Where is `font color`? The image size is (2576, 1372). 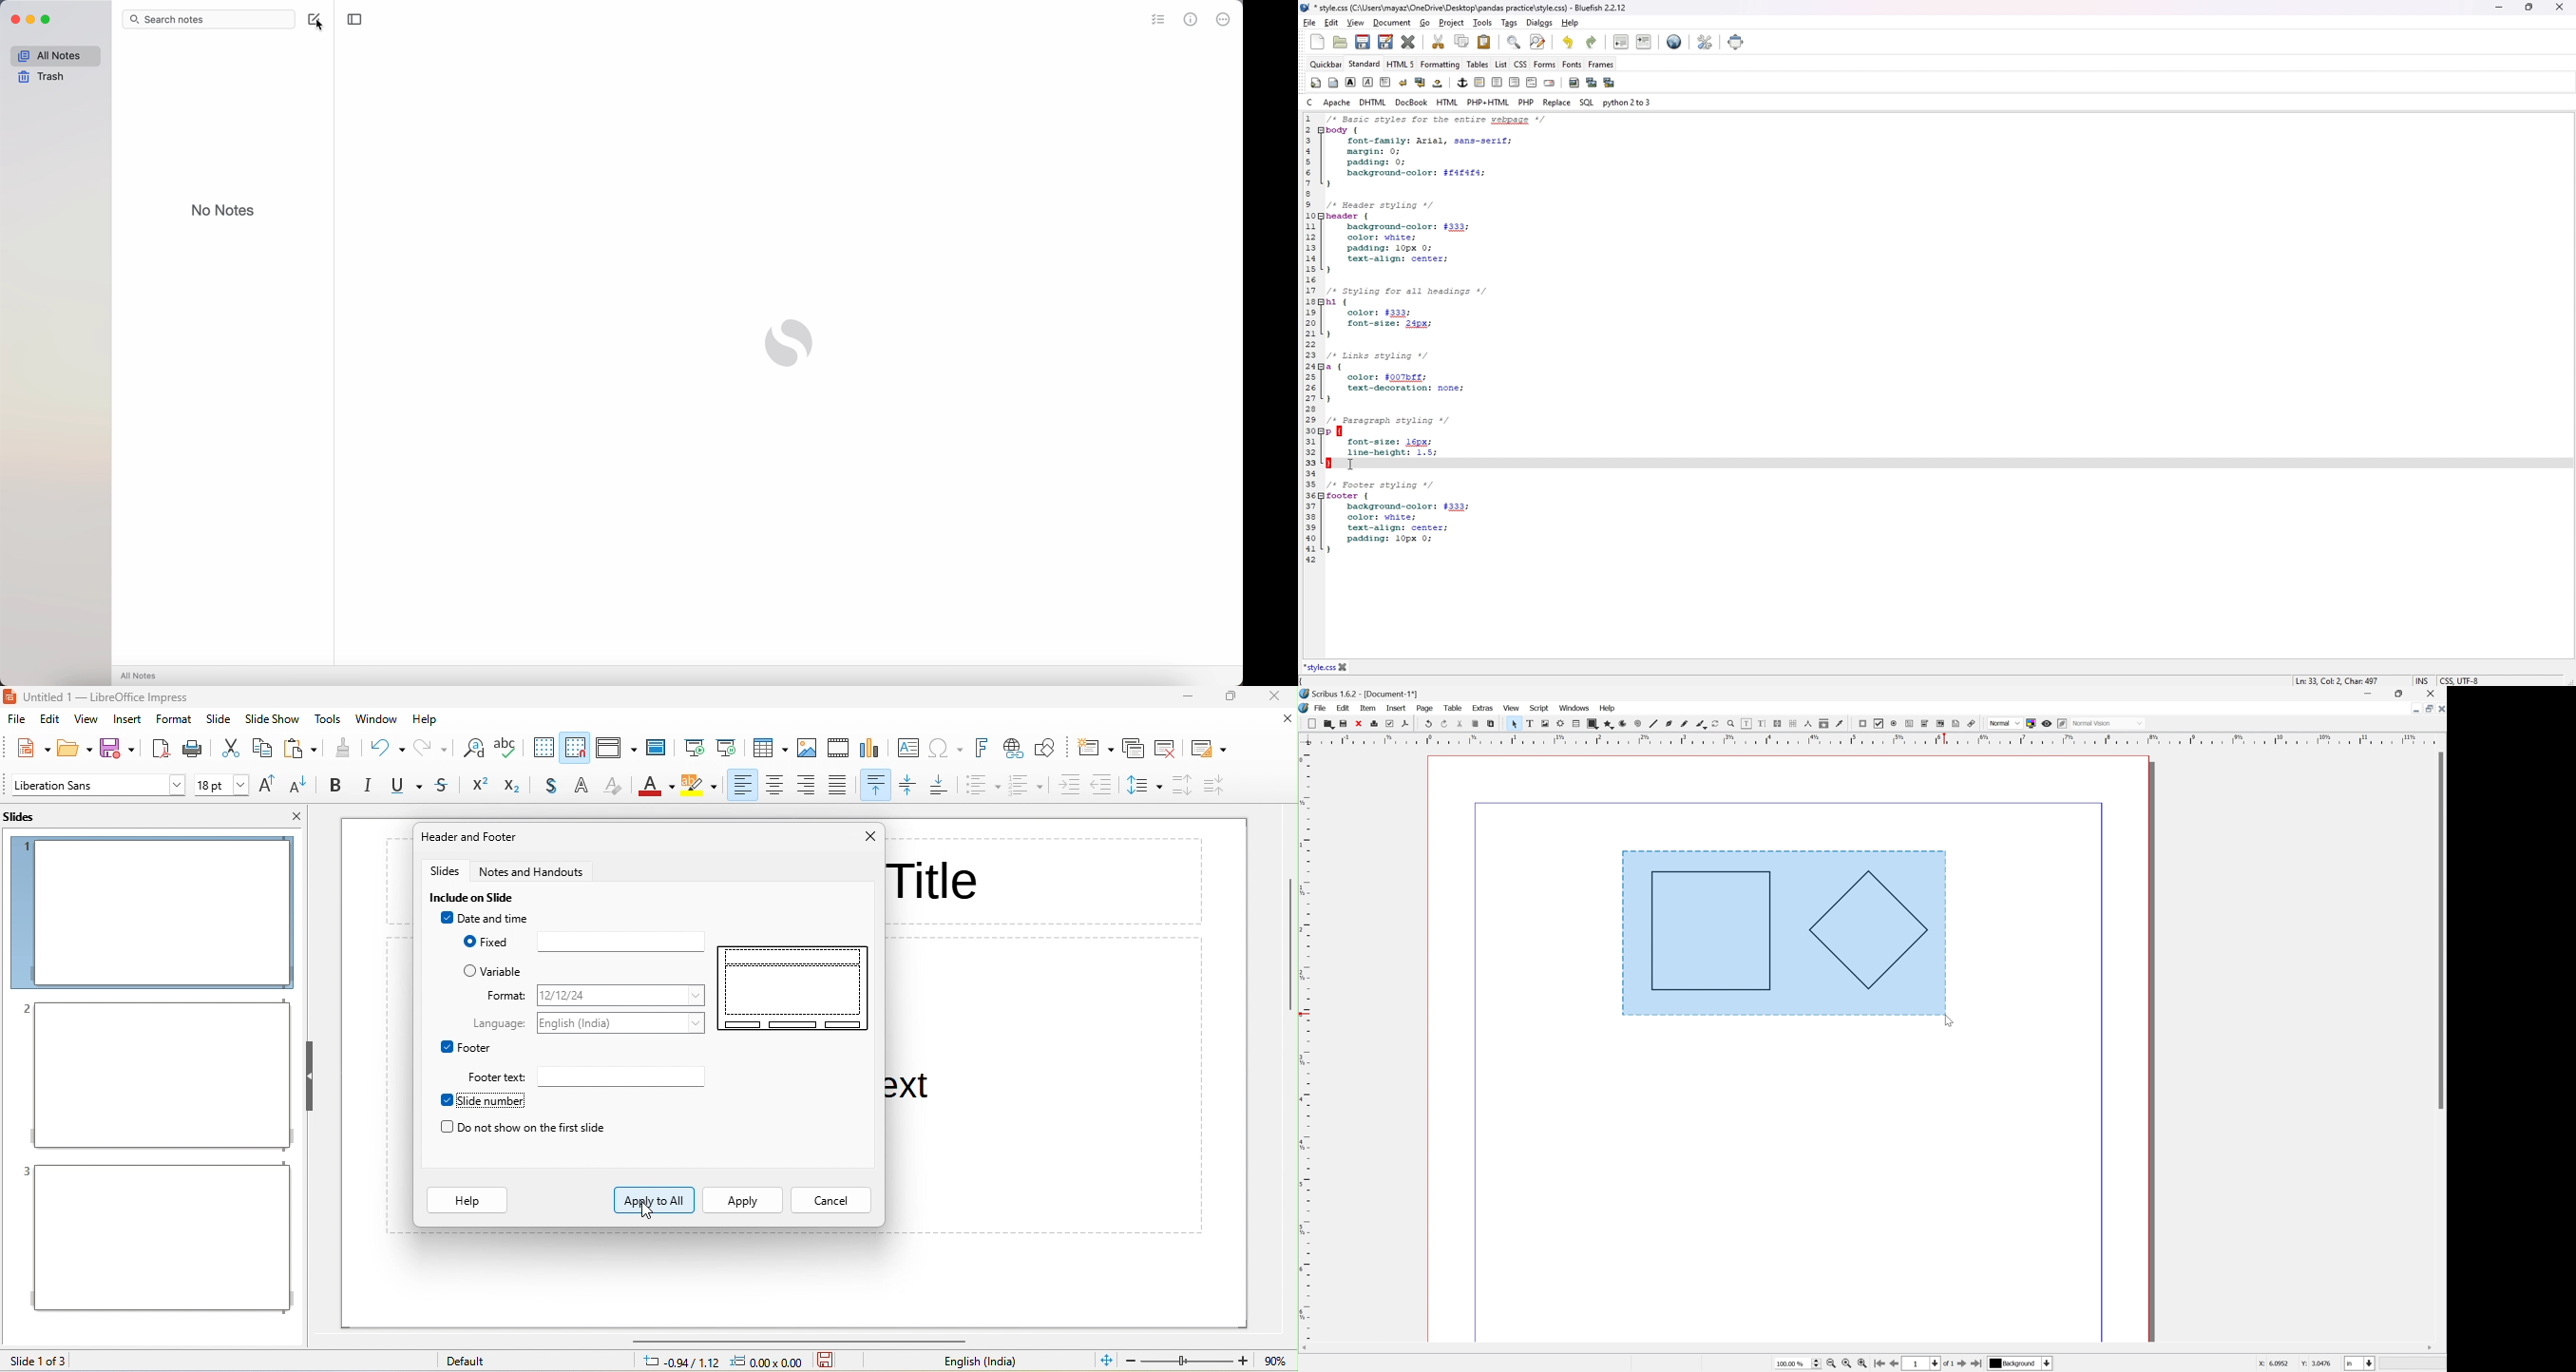 font color is located at coordinates (655, 789).